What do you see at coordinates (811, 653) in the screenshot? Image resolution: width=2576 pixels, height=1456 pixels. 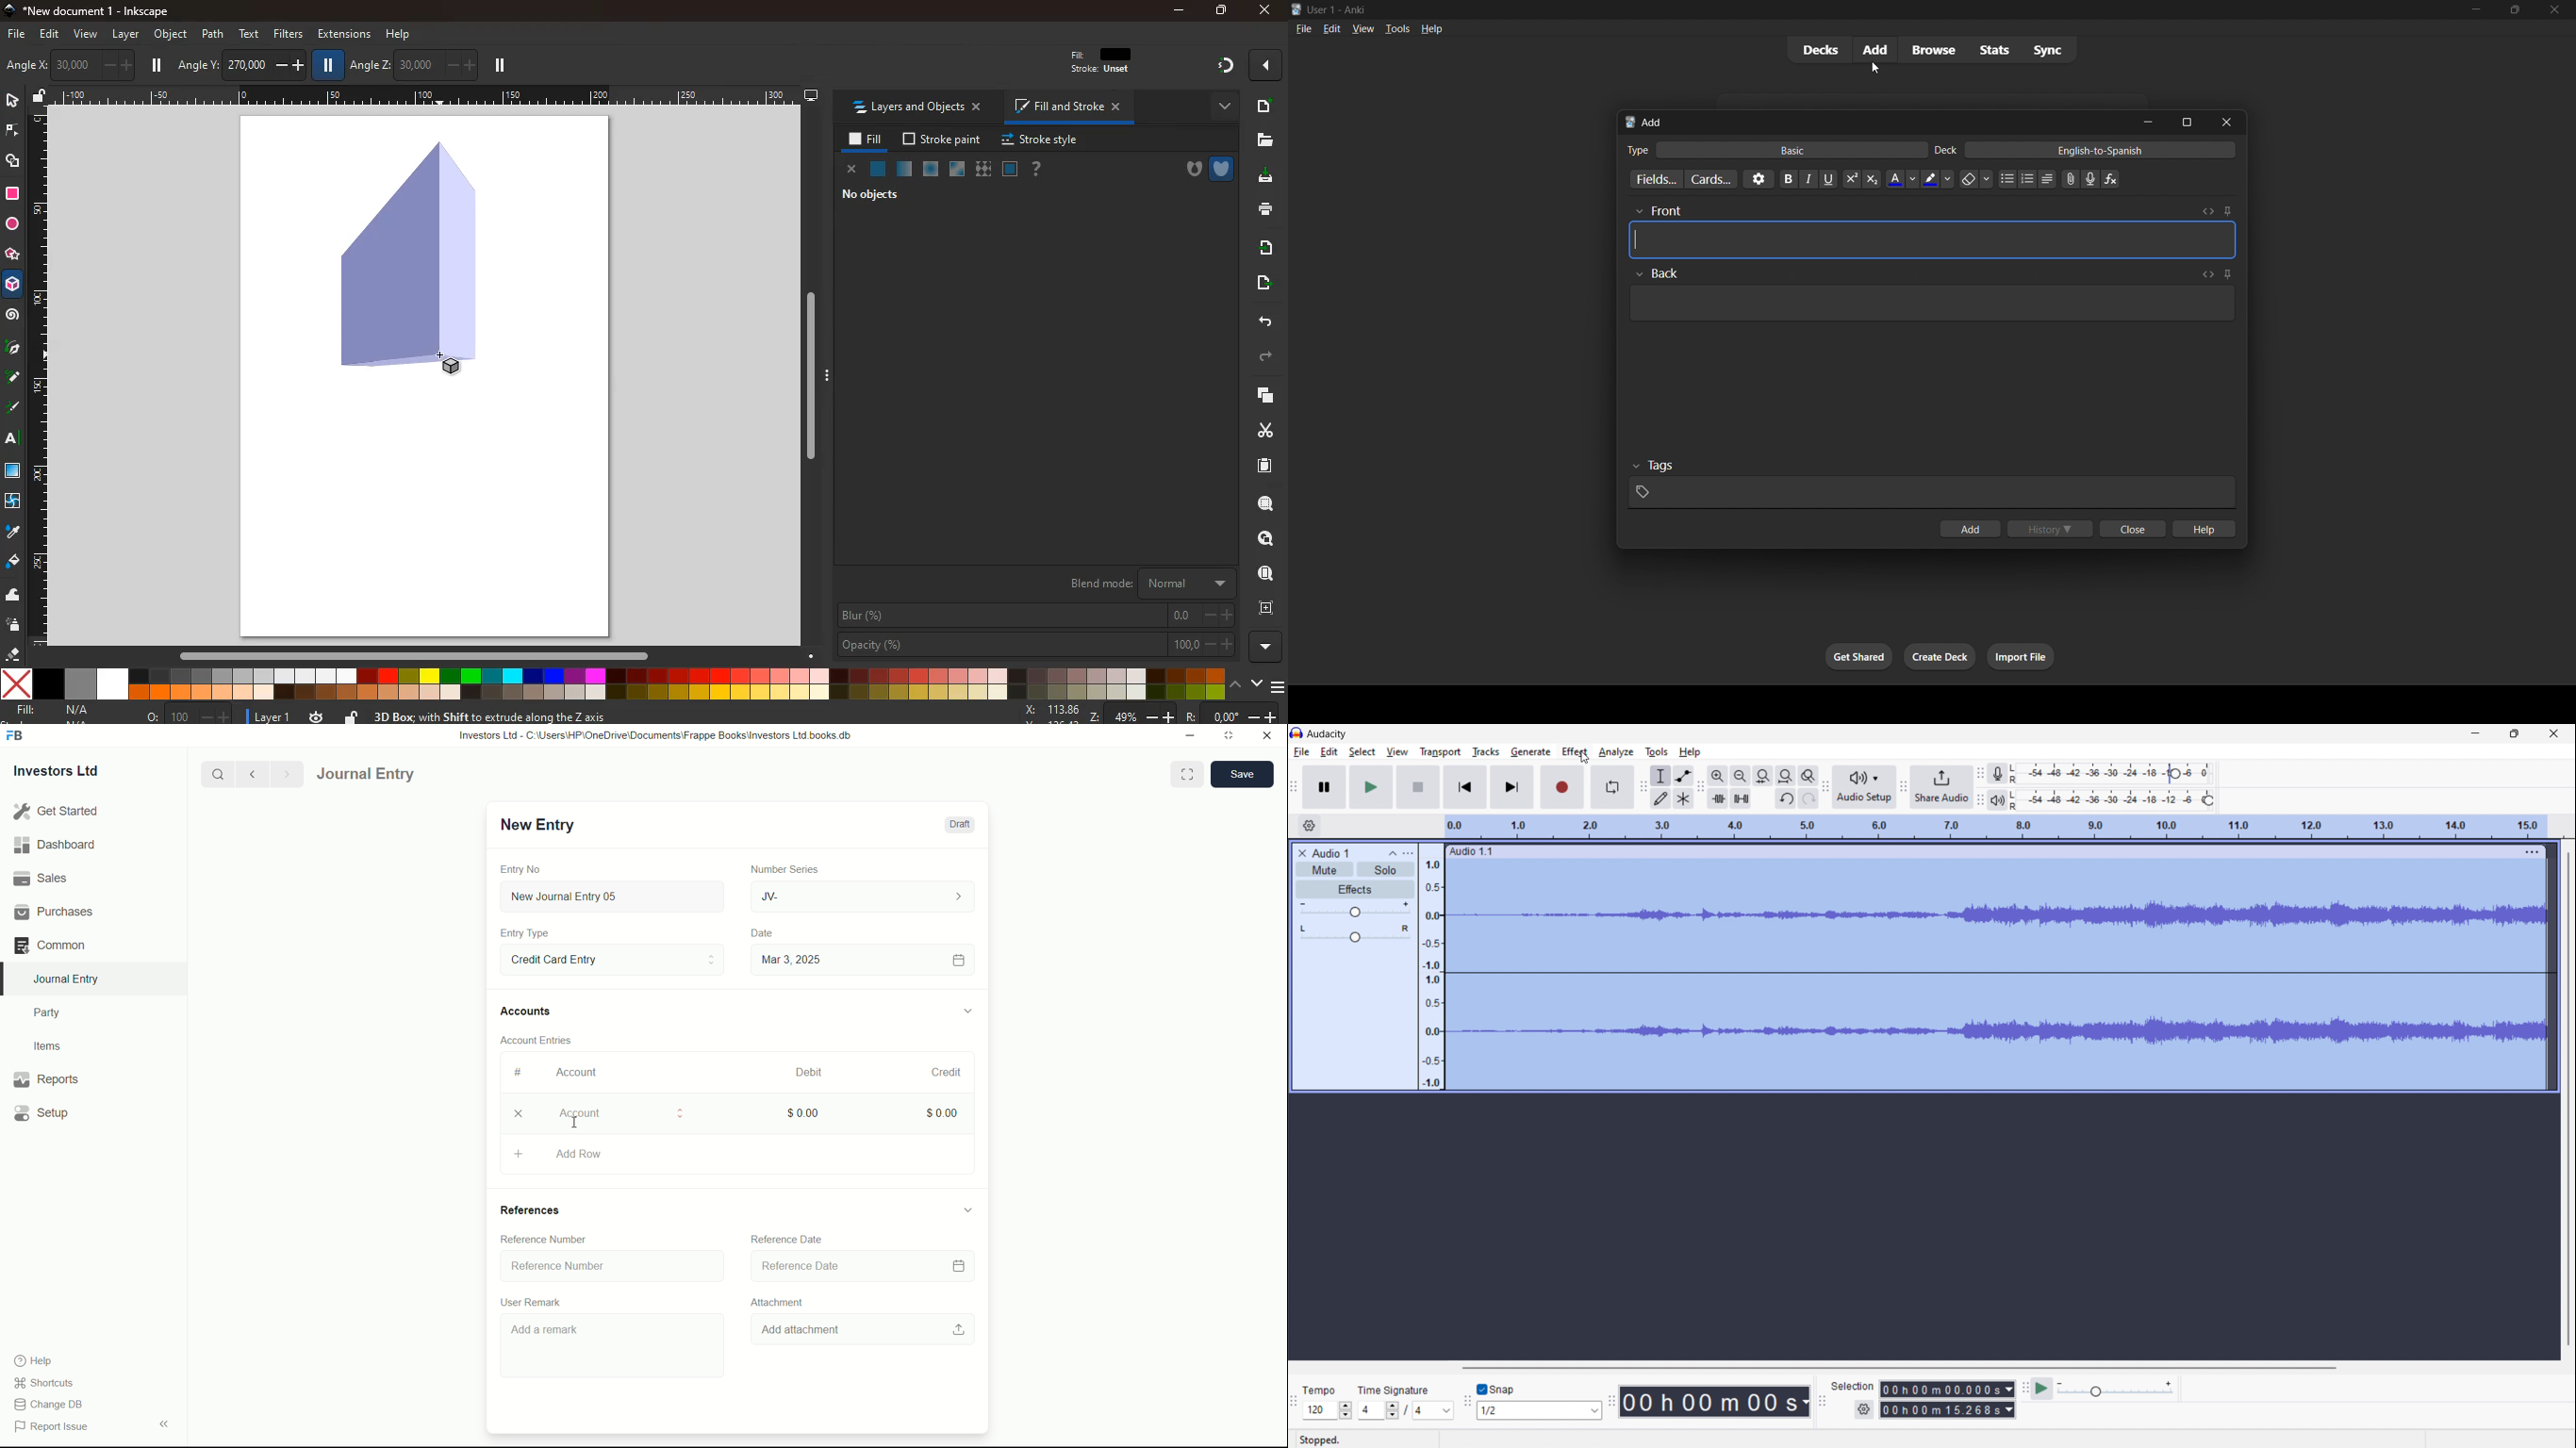 I see `Down` at bounding box center [811, 653].